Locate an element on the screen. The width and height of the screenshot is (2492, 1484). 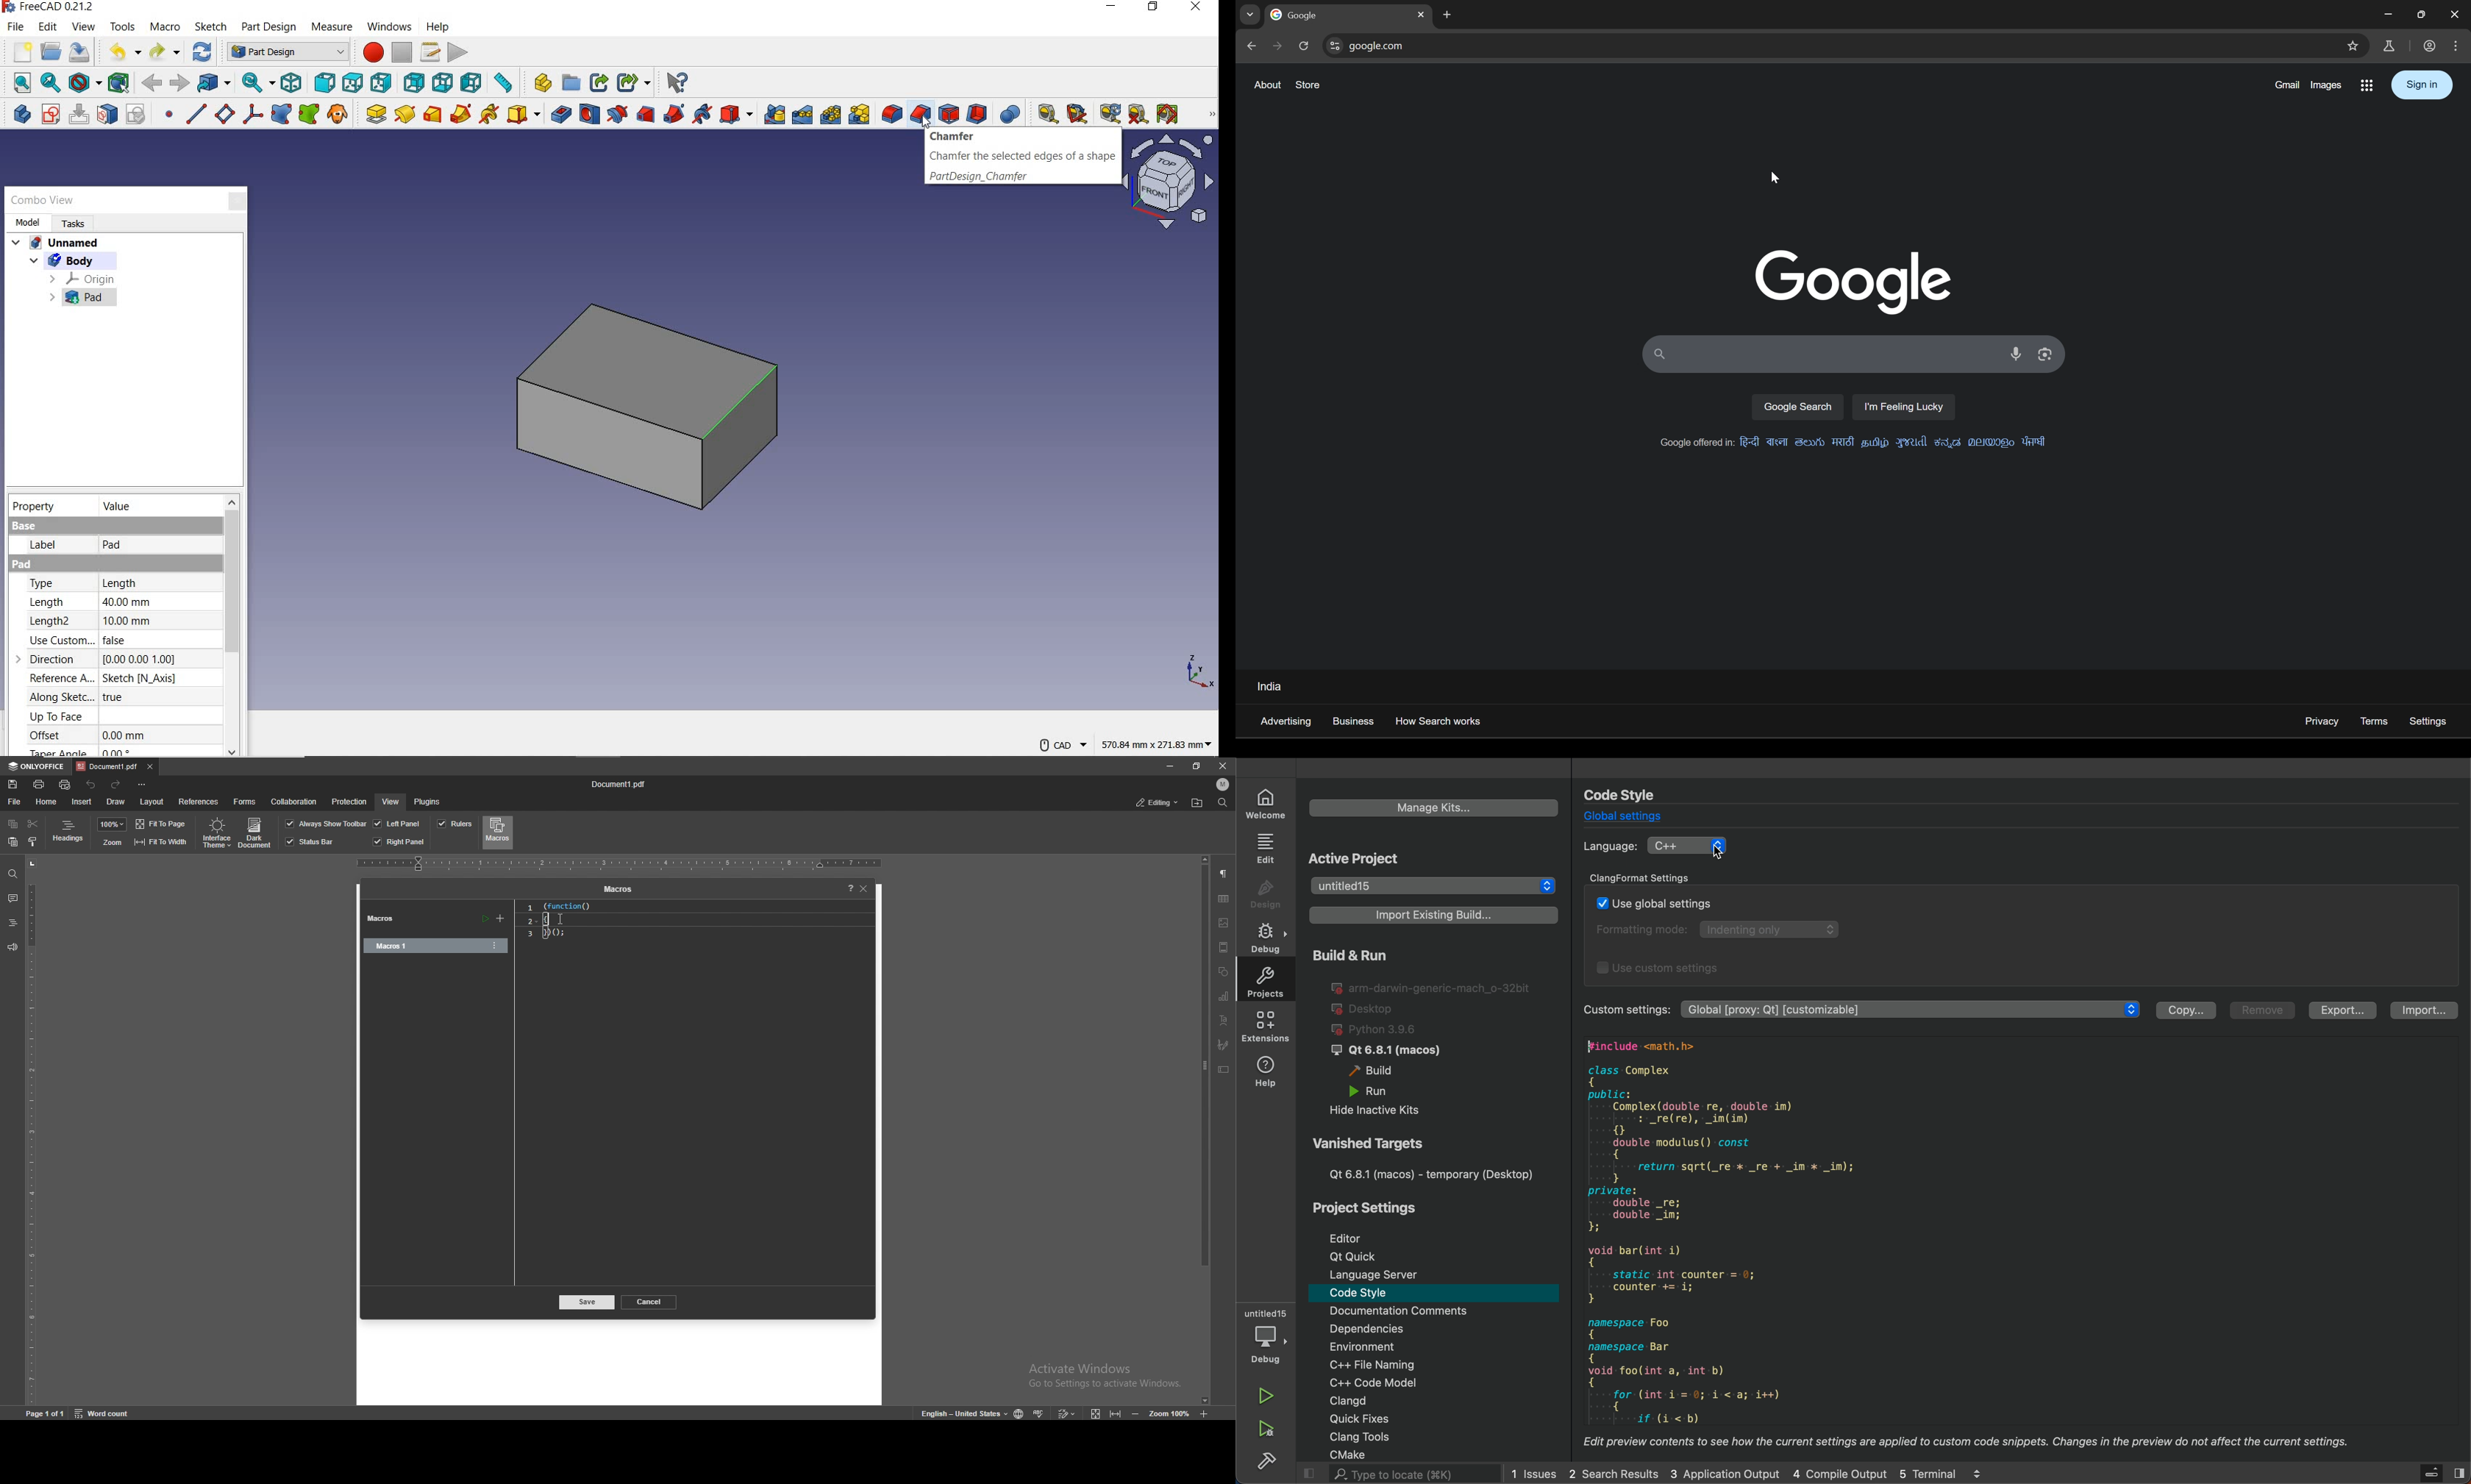
create a local coordinate system is located at coordinates (252, 115).